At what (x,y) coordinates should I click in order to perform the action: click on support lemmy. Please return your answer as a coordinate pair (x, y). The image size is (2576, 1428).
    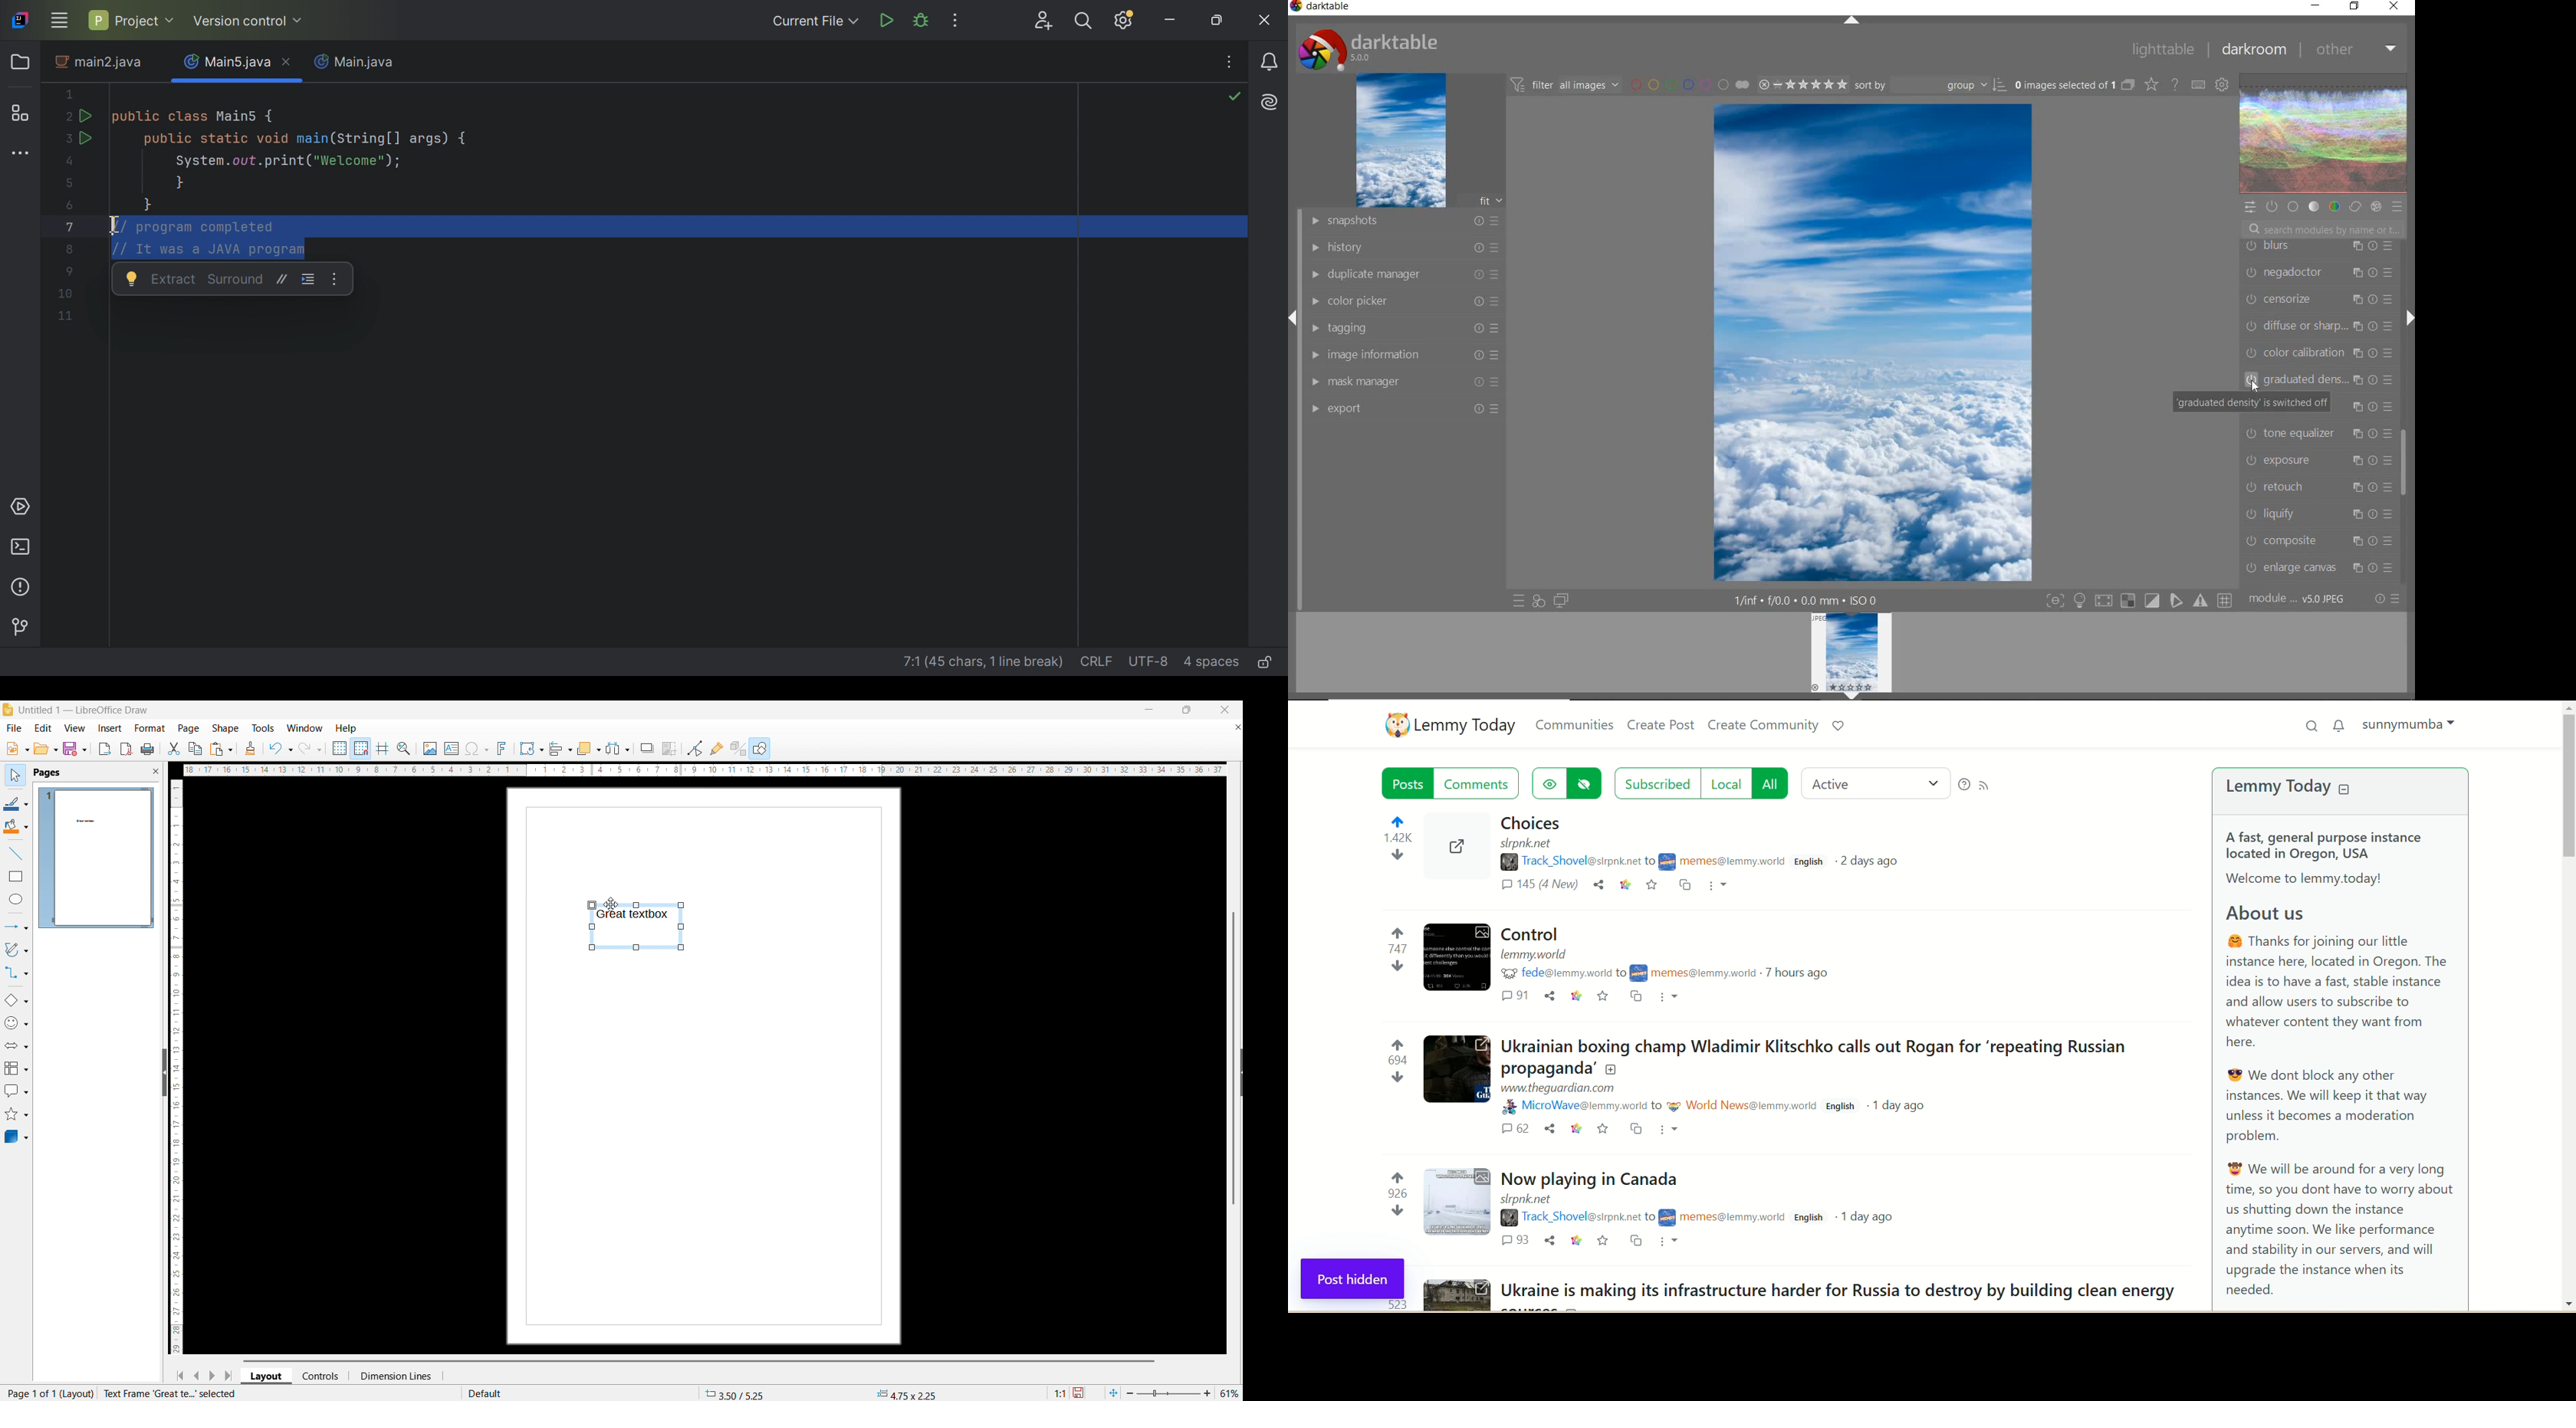
    Looking at the image, I should click on (1839, 724).